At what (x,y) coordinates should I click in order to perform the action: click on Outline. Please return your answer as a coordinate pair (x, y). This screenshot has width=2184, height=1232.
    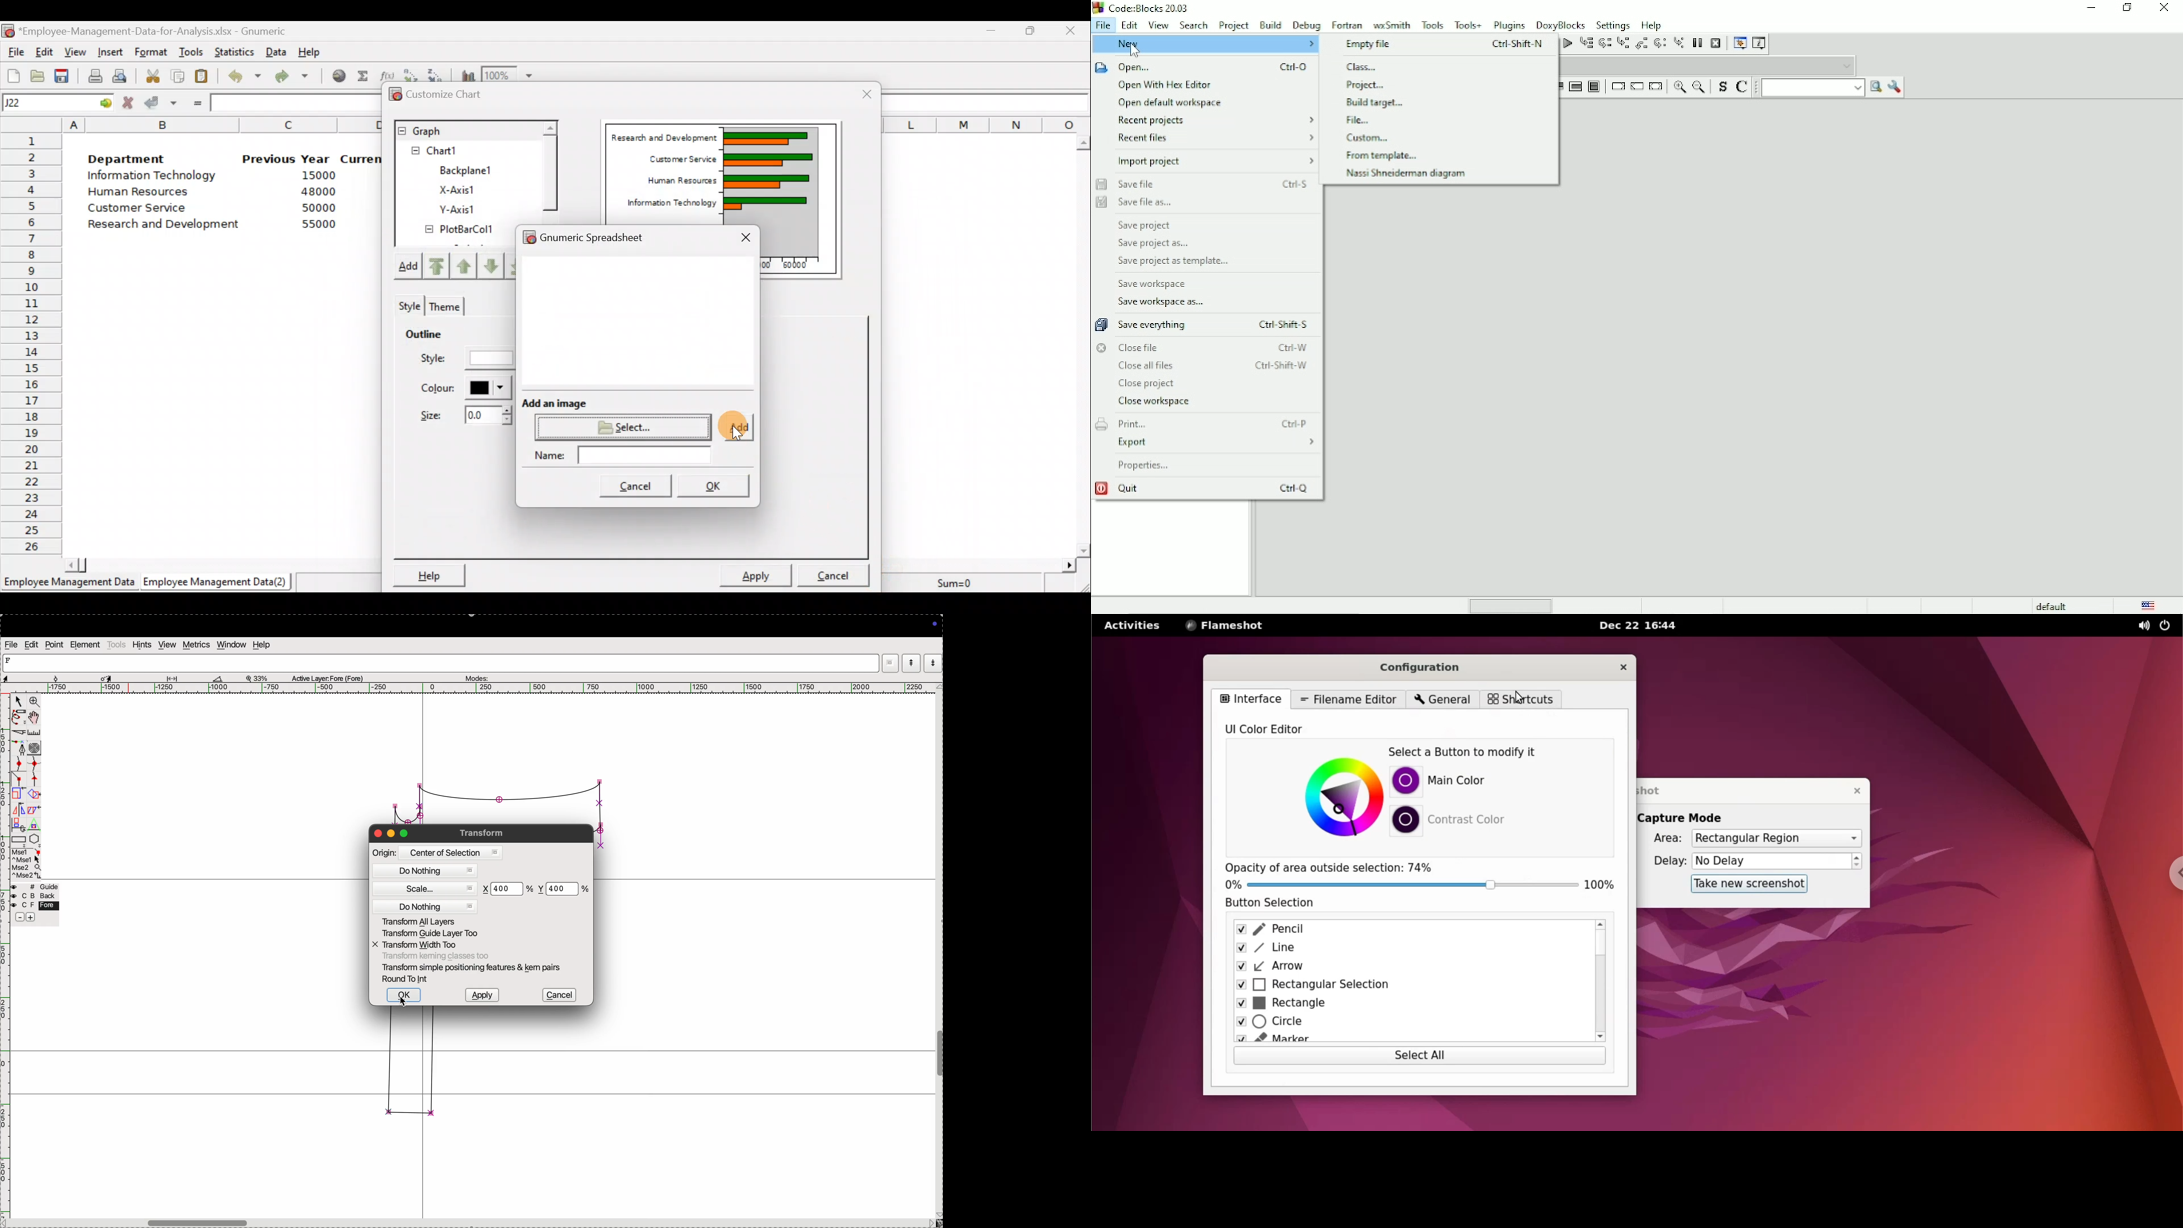
    Looking at the image, I should click on (440, 336).